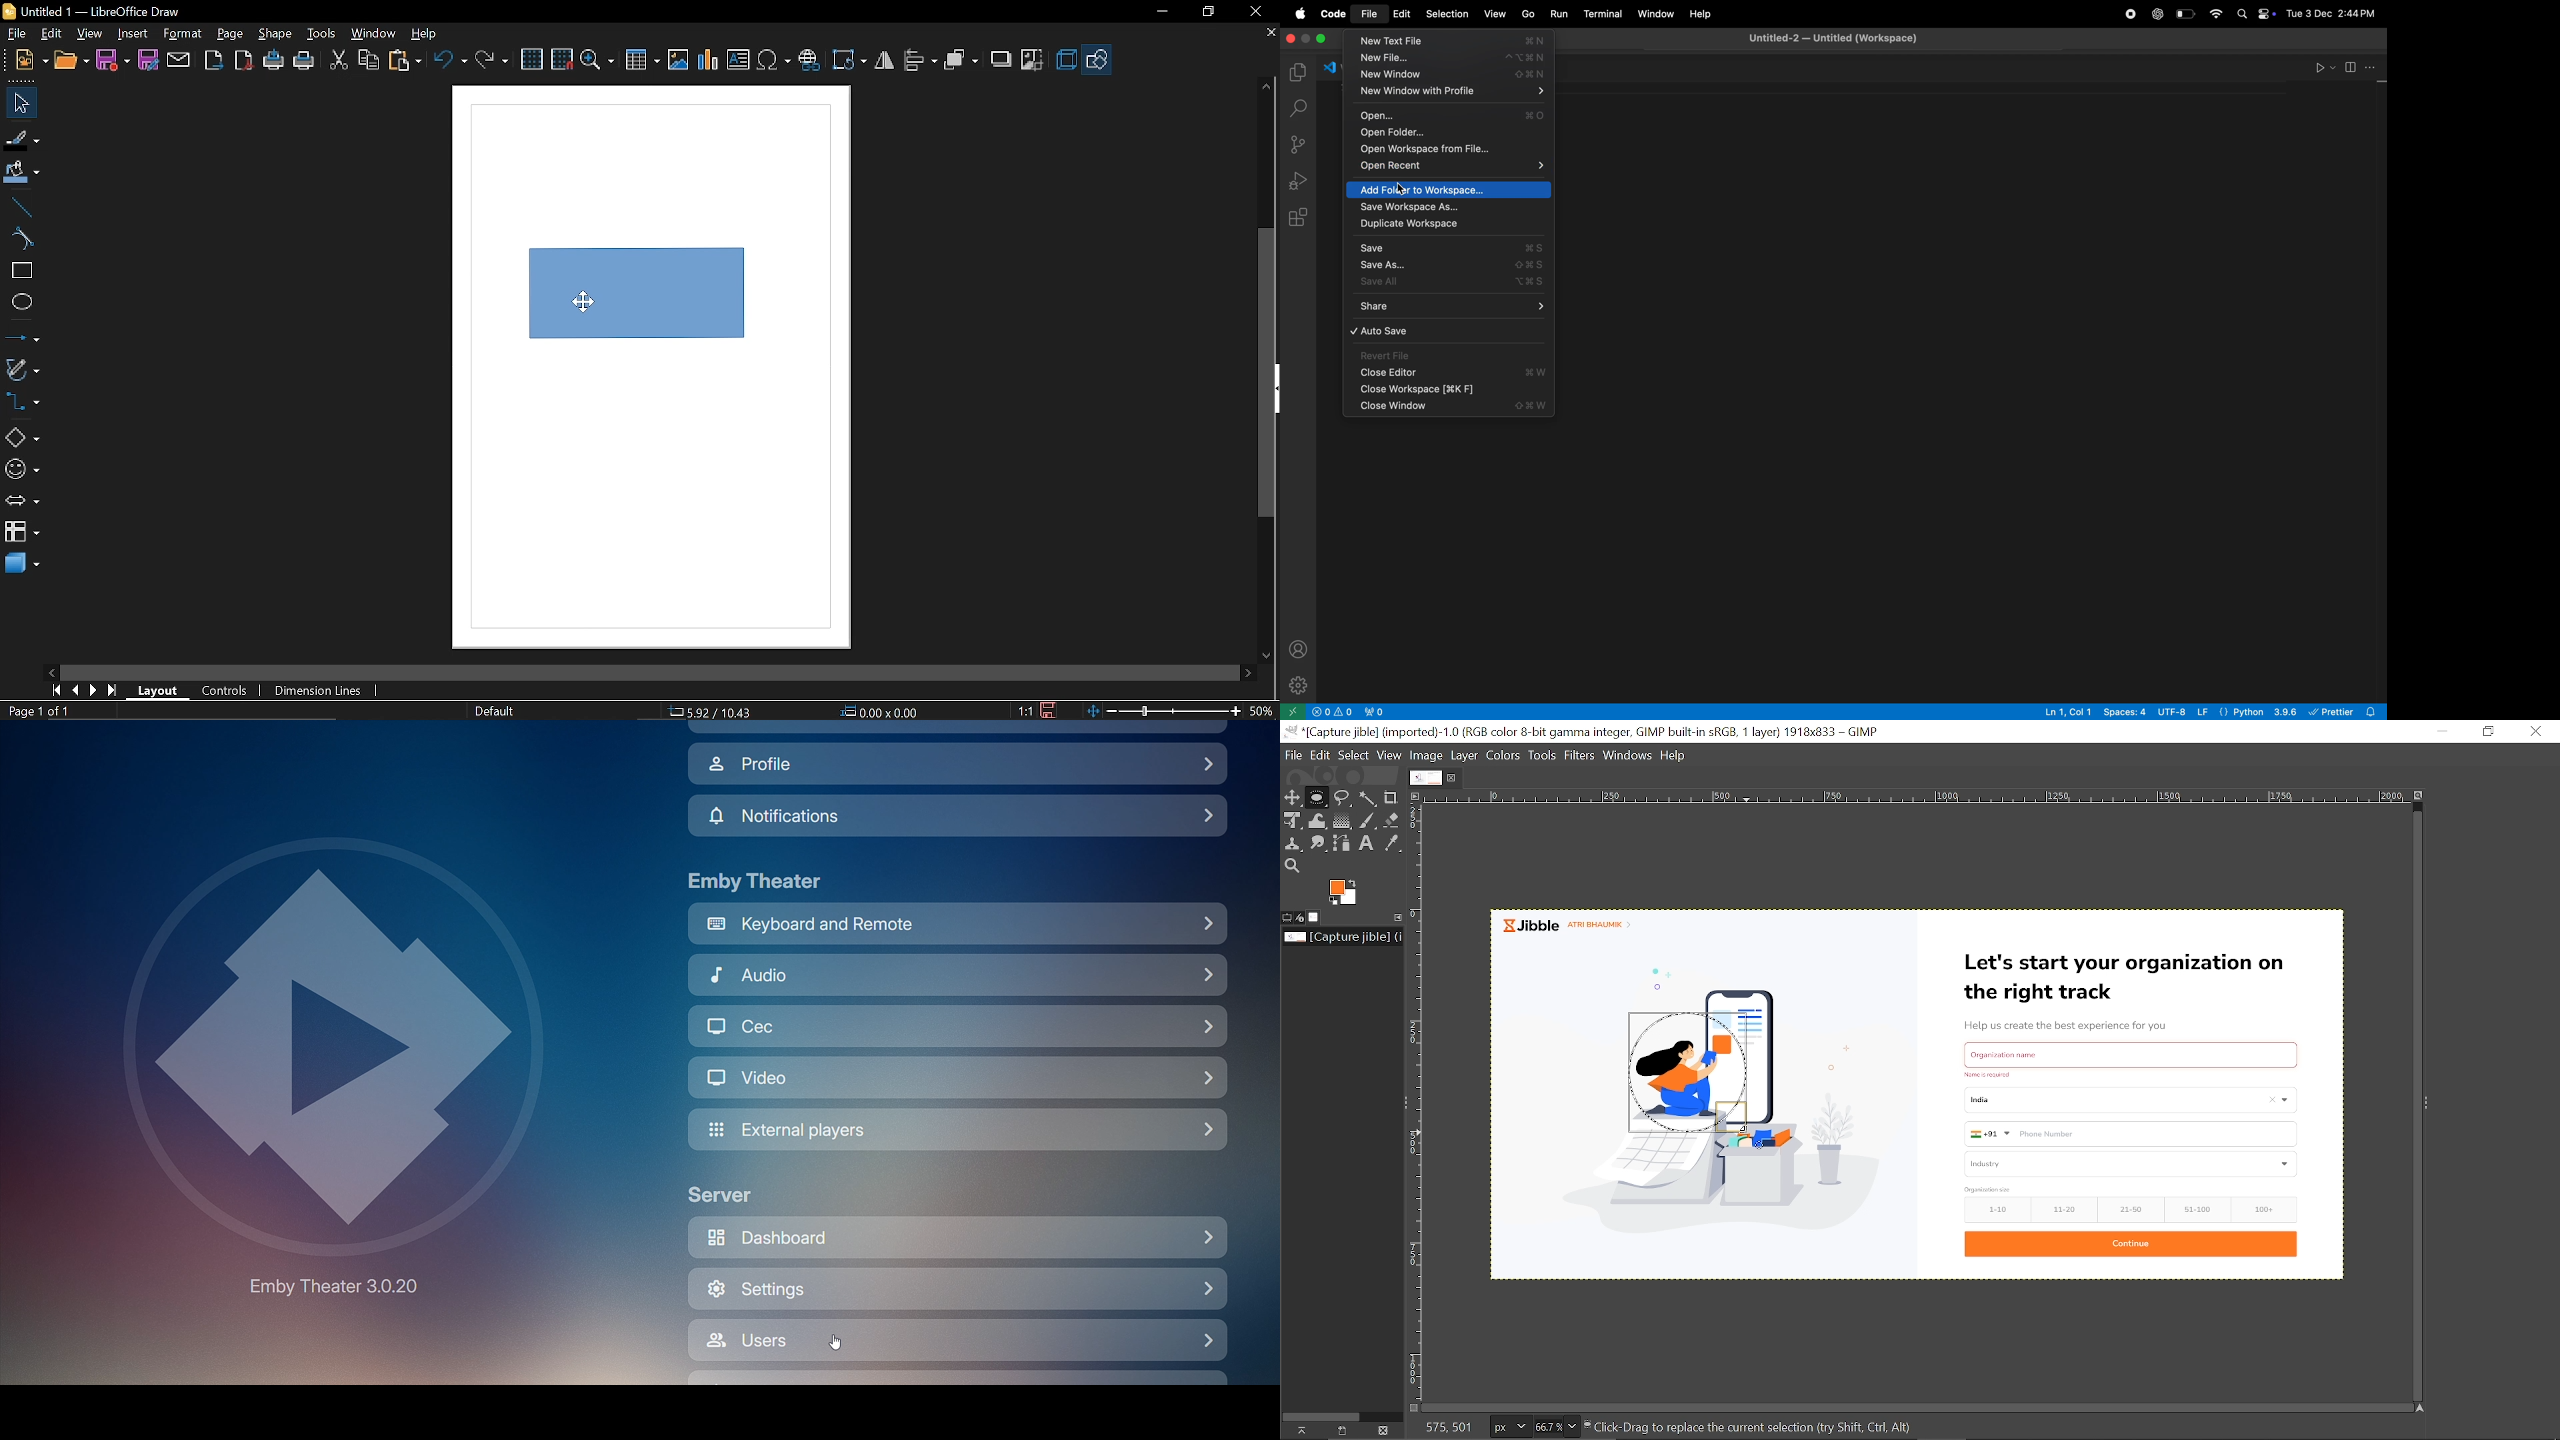  What do you see at coordinates (406, 60) in the screenshot?
I see `paste` at bounding box center [406, 60].